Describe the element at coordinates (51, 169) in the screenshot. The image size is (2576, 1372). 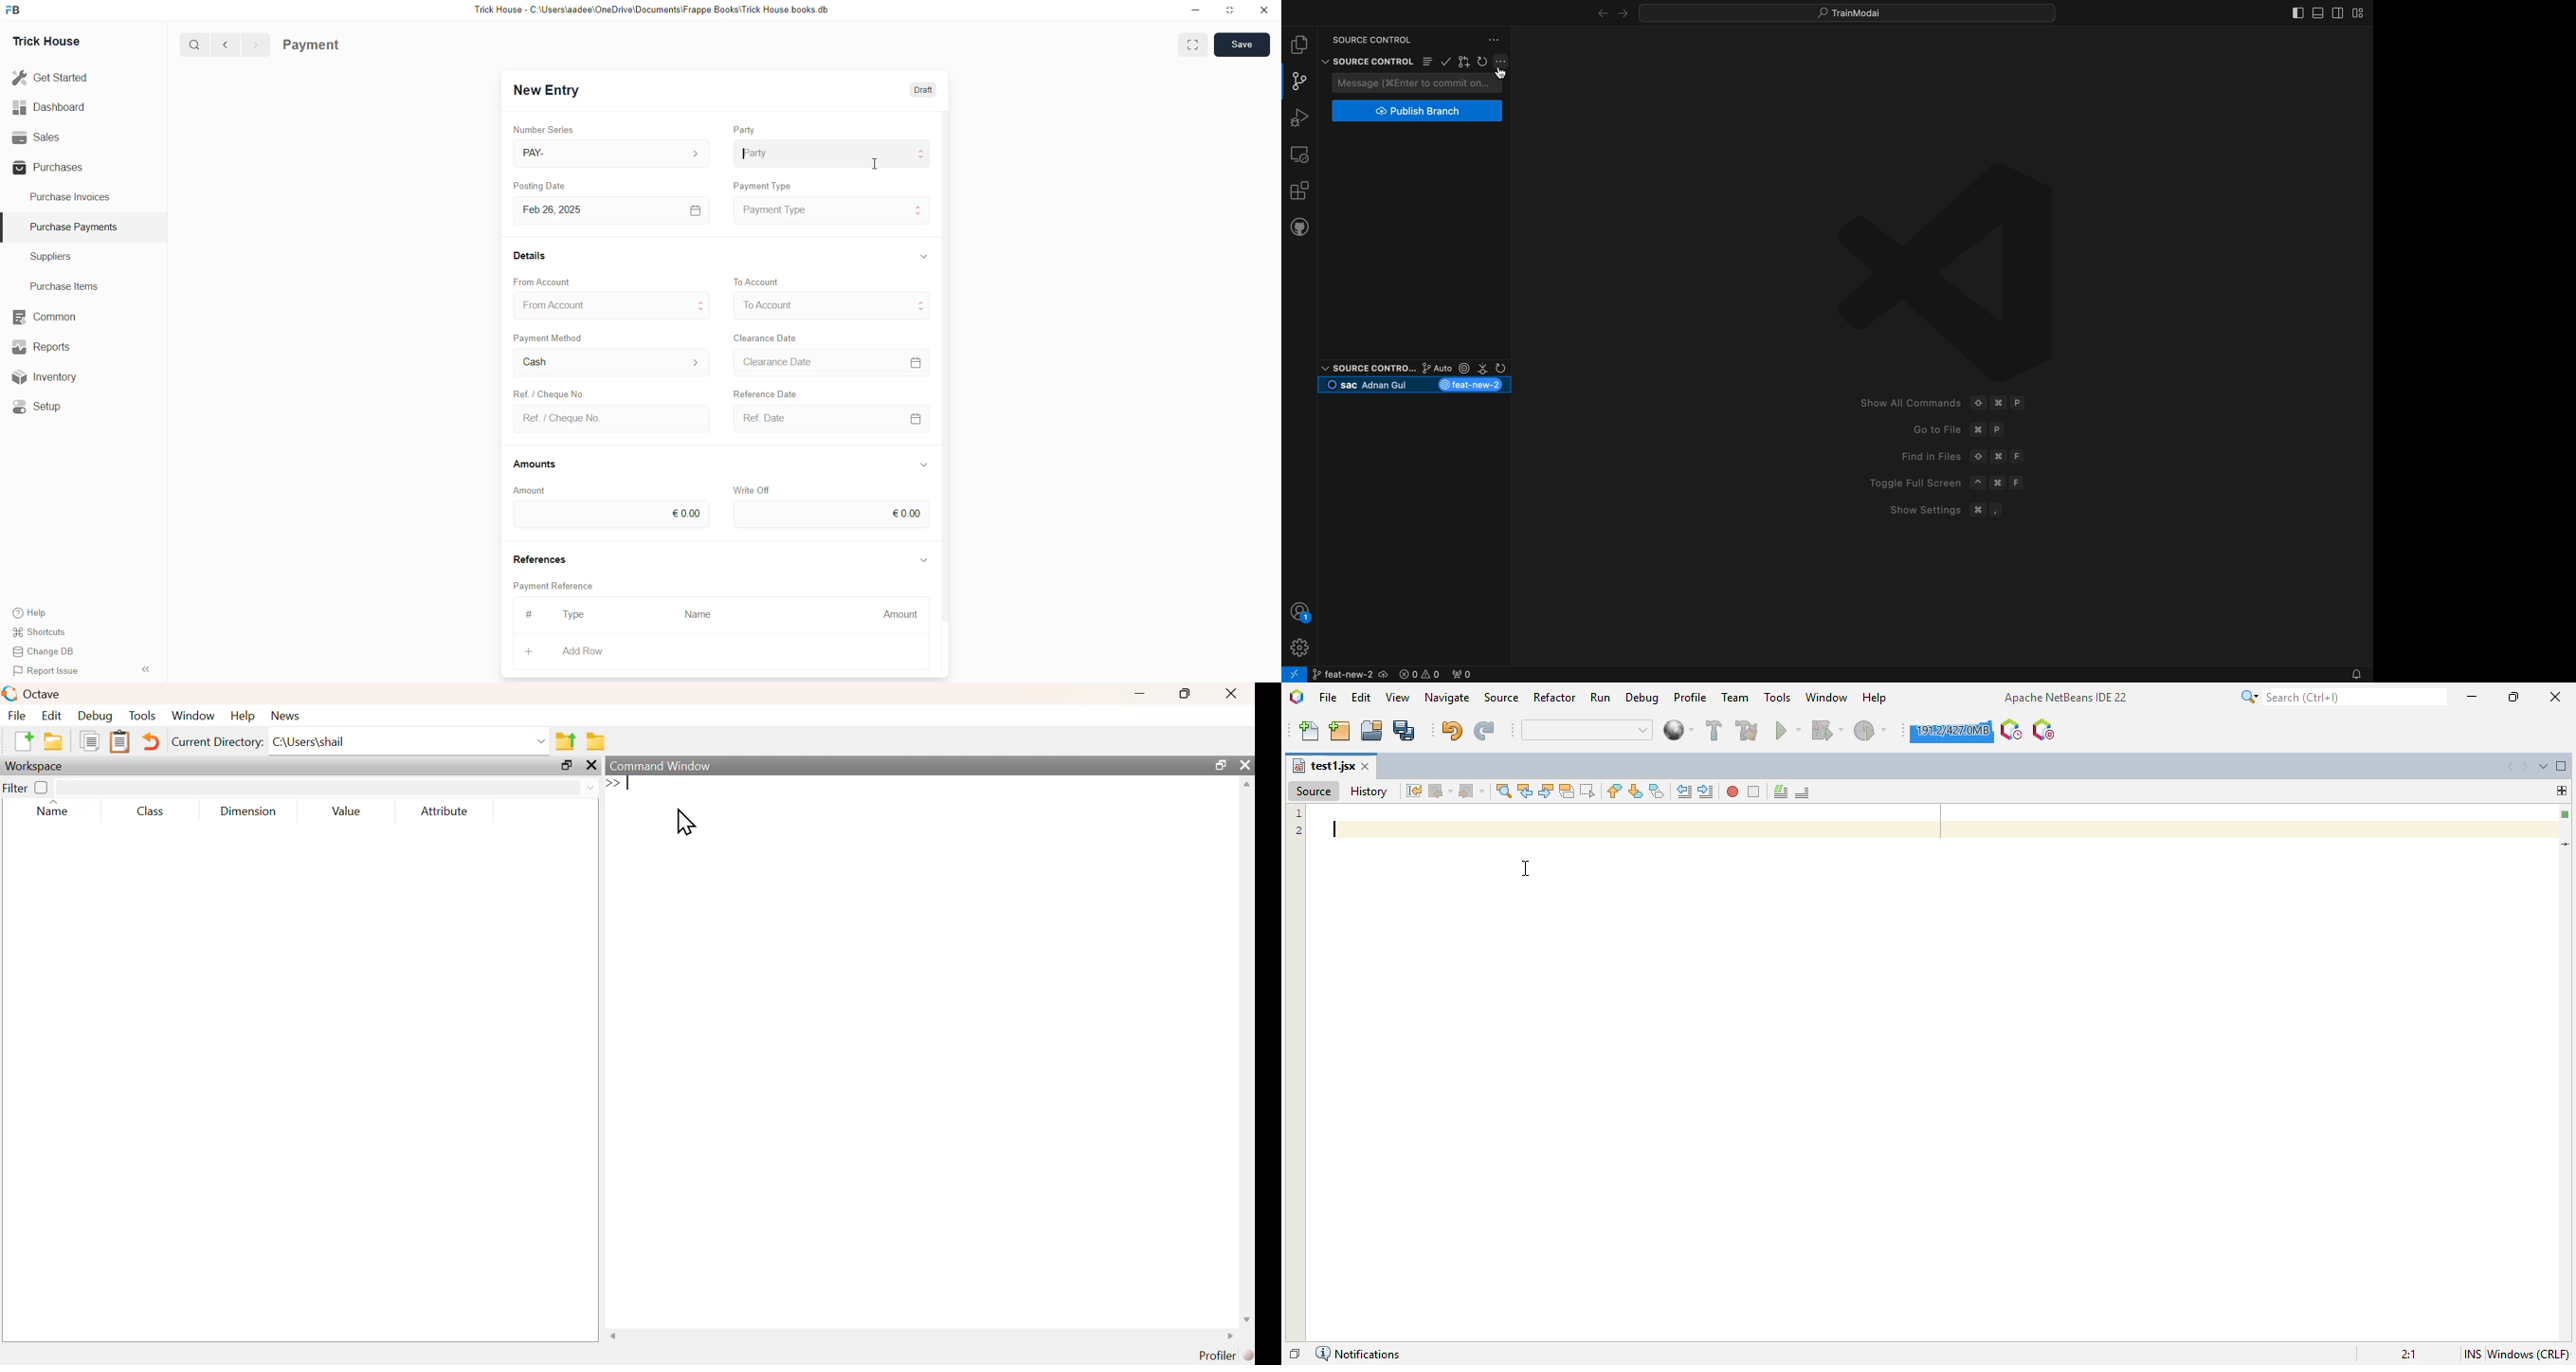
I see `Purchases` at that location.